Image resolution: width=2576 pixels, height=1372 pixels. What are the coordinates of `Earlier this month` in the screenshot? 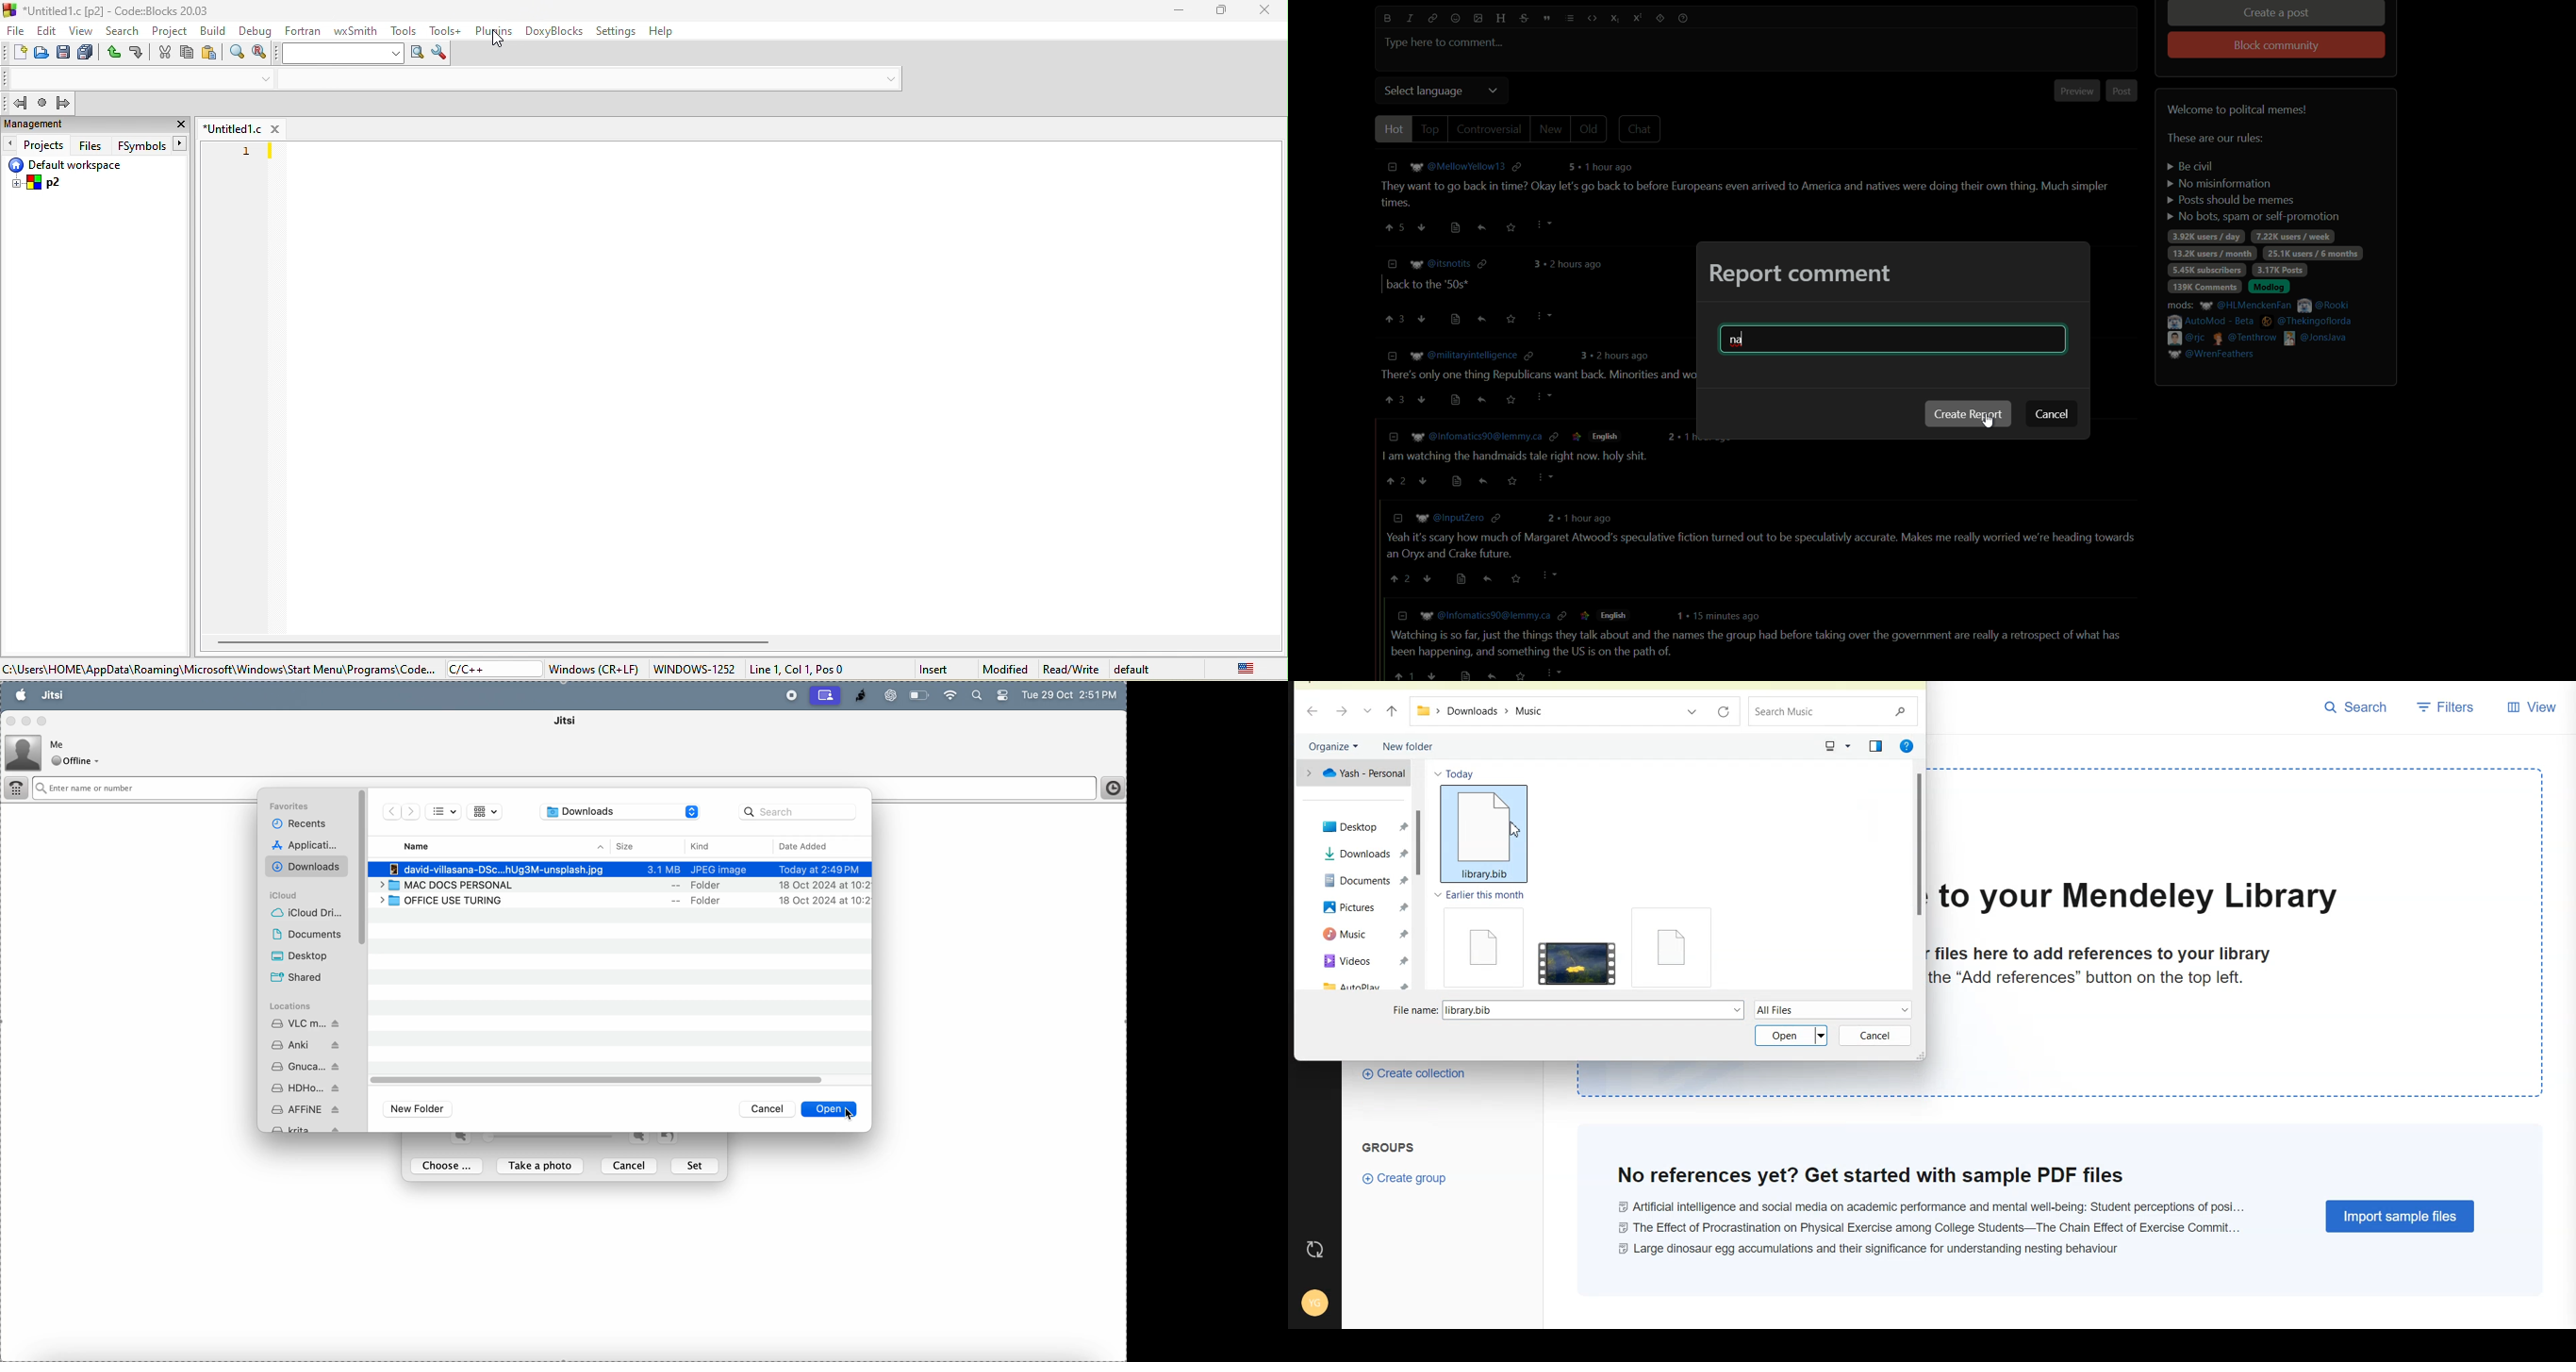 It's located at (1483, 896).